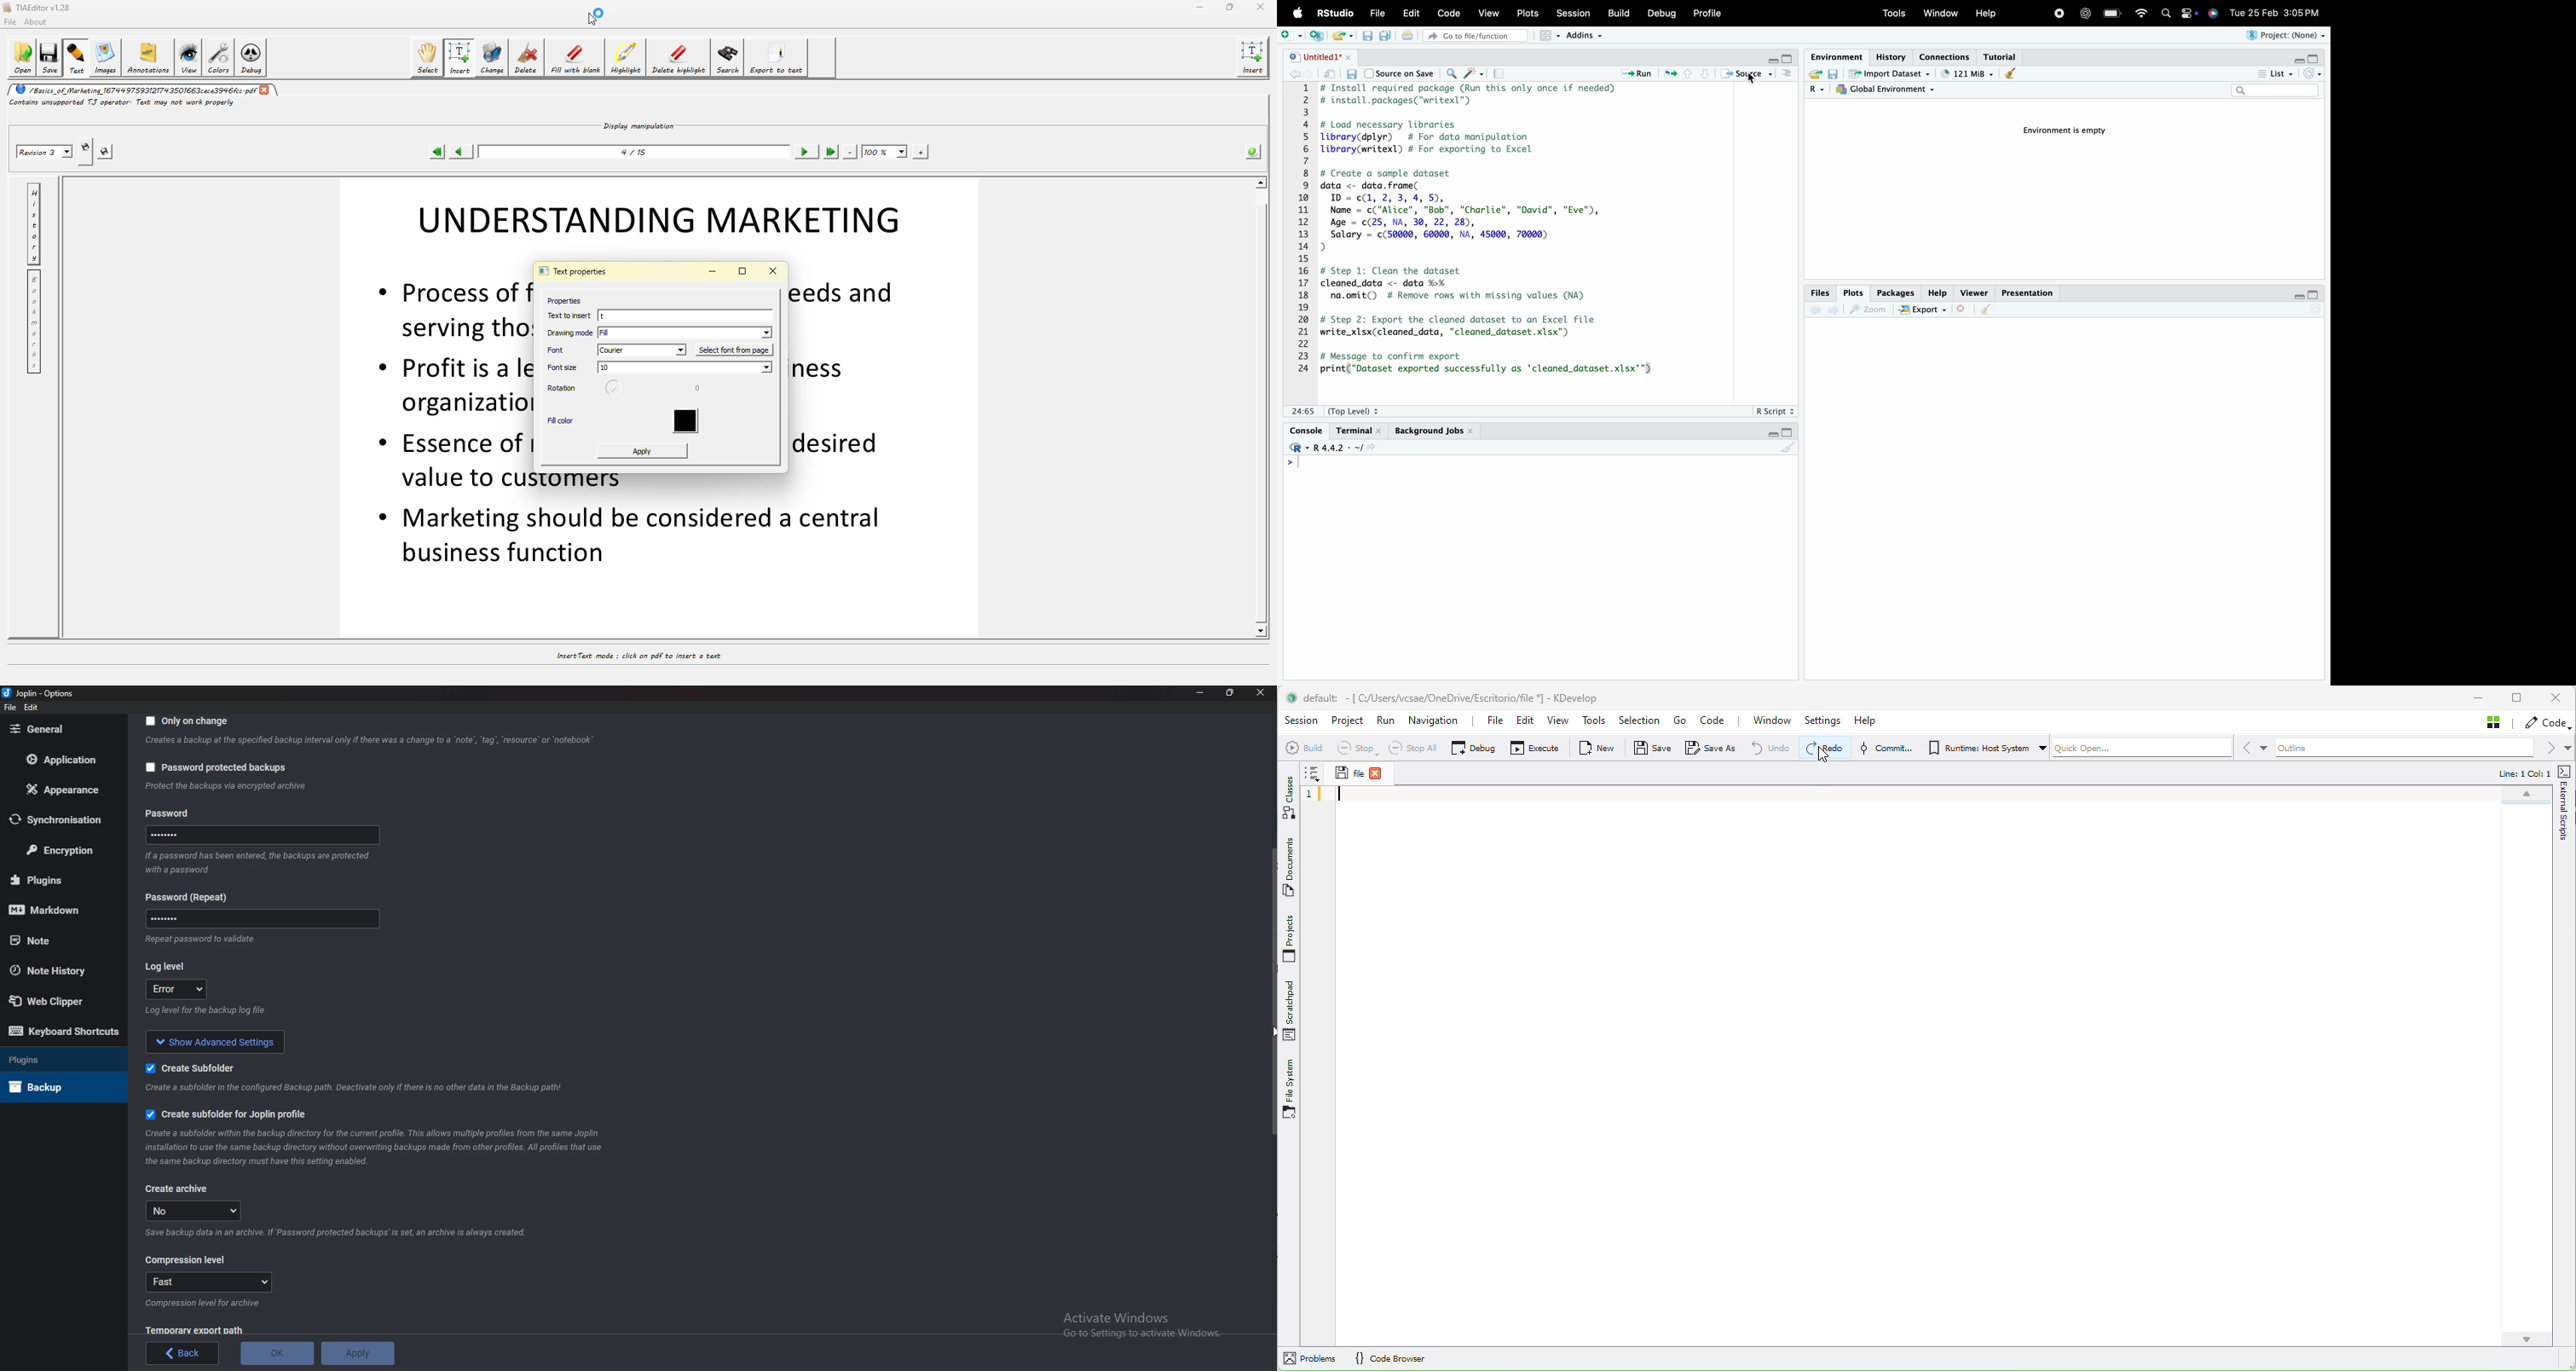  What do you see at coordinates (1298, 447) in the screenshot?
I see `Rstudio ` at bounding box center [1298, 447].